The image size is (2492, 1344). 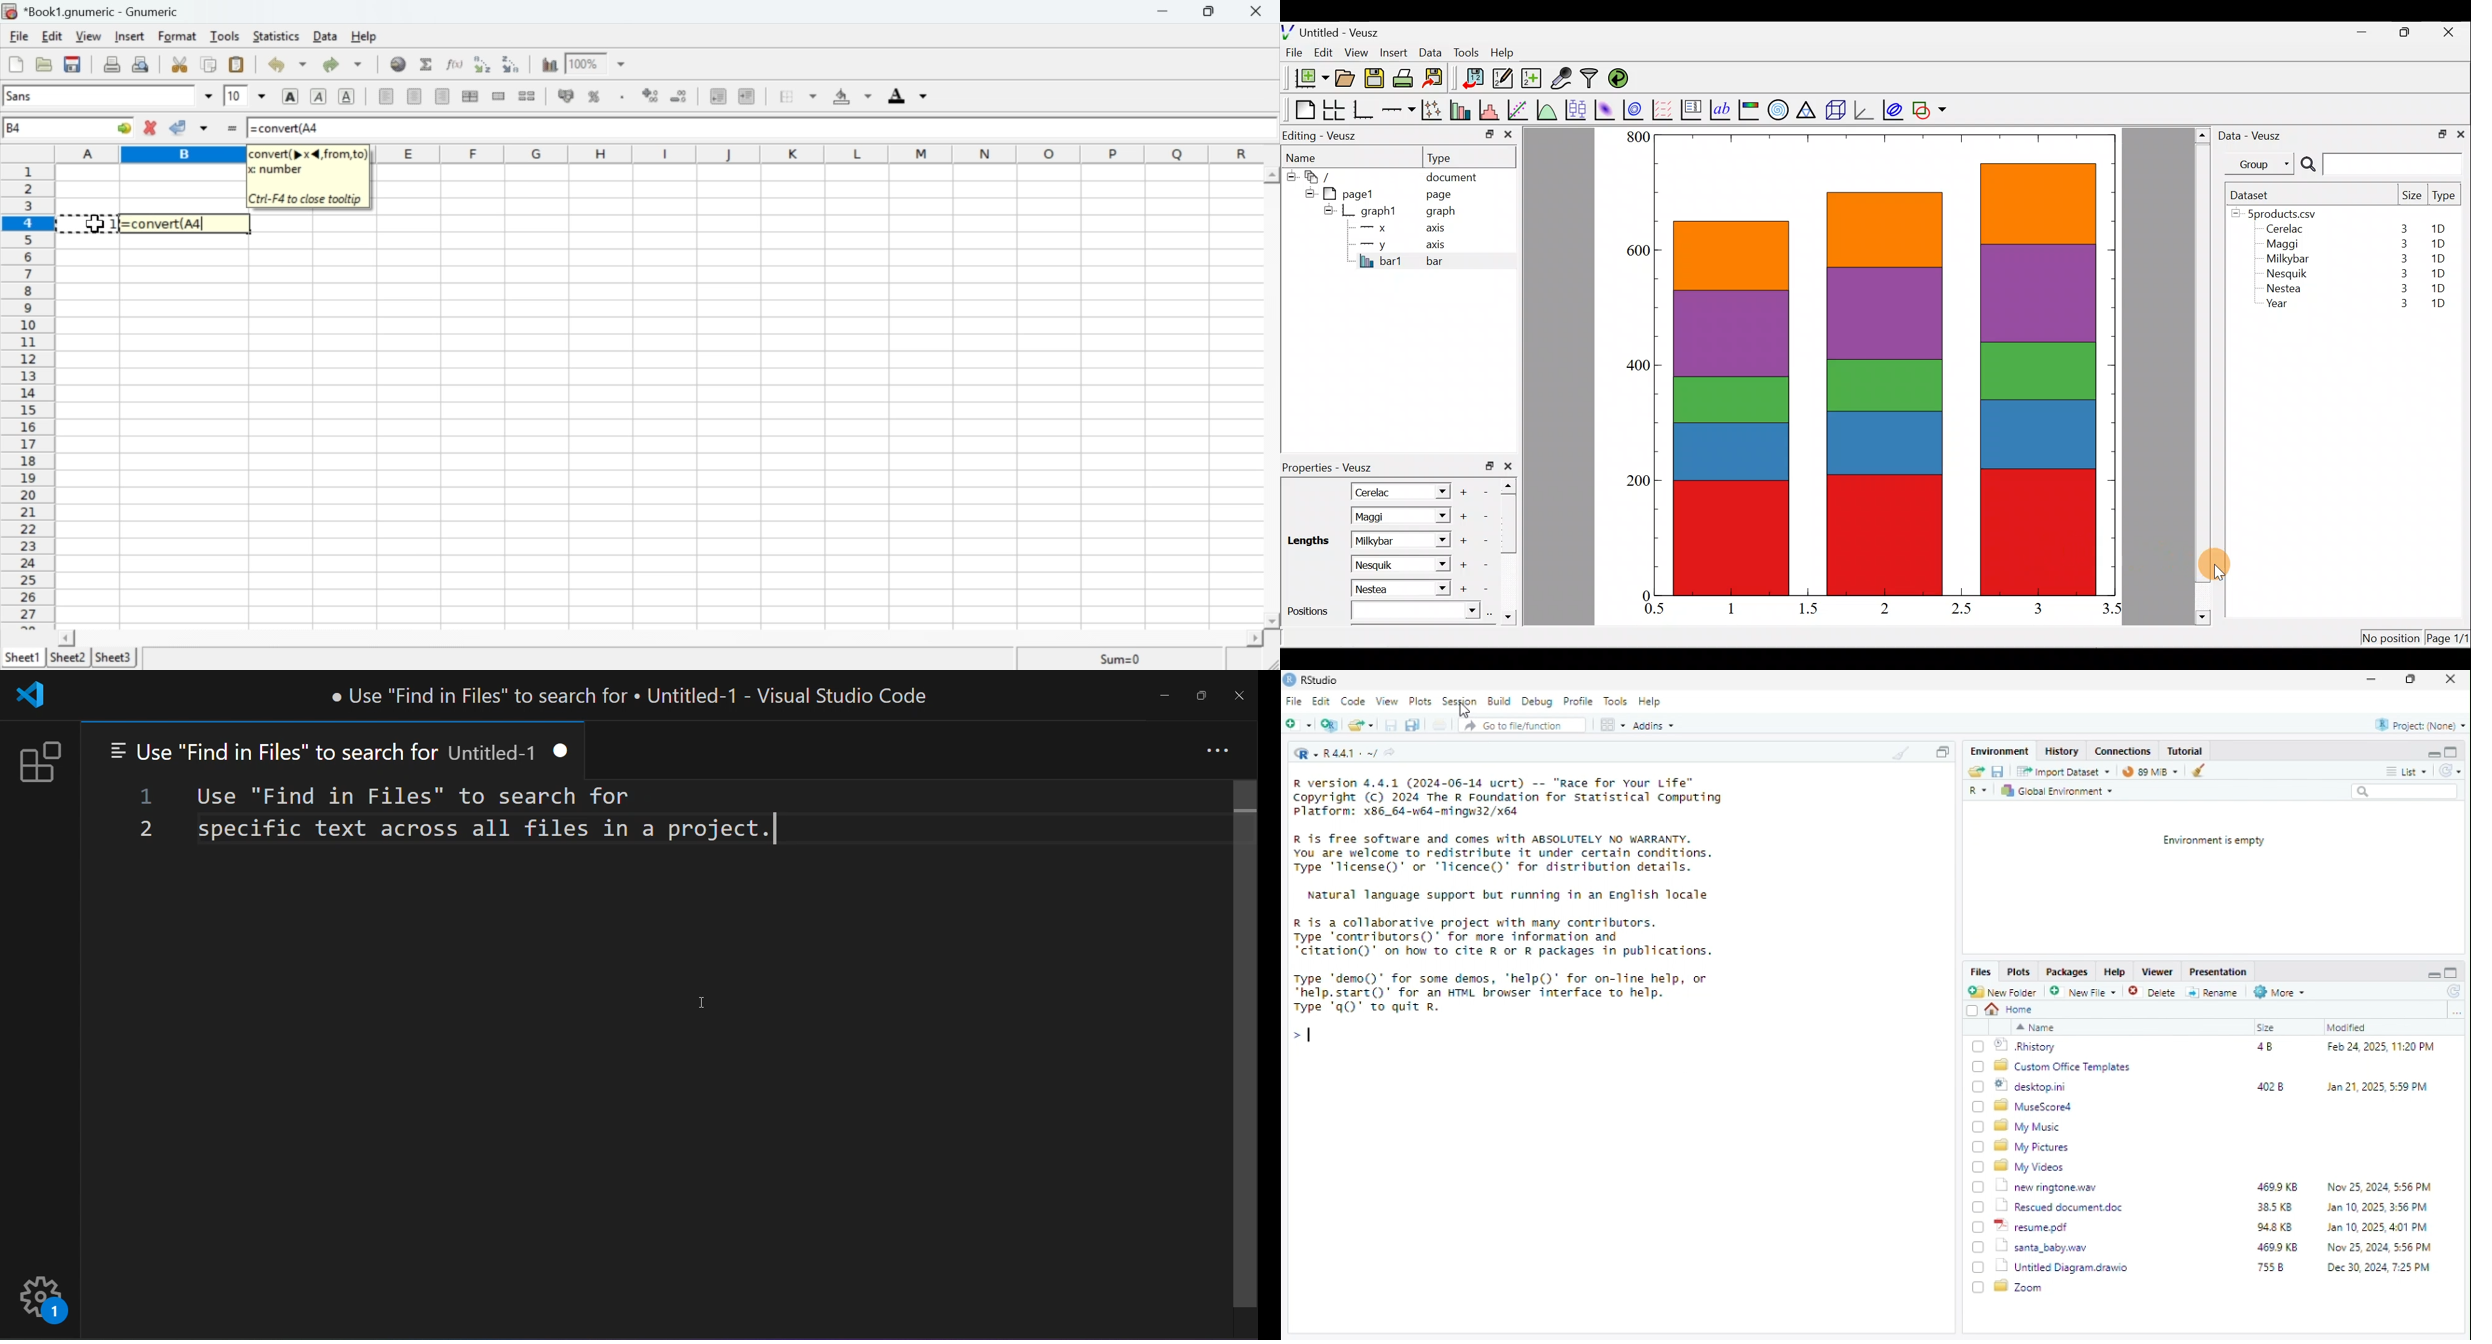 What do you see at coordinates (1979, 1208) in the screenshot?
I see `Checkbox` at bounding box center [1979, 1208].